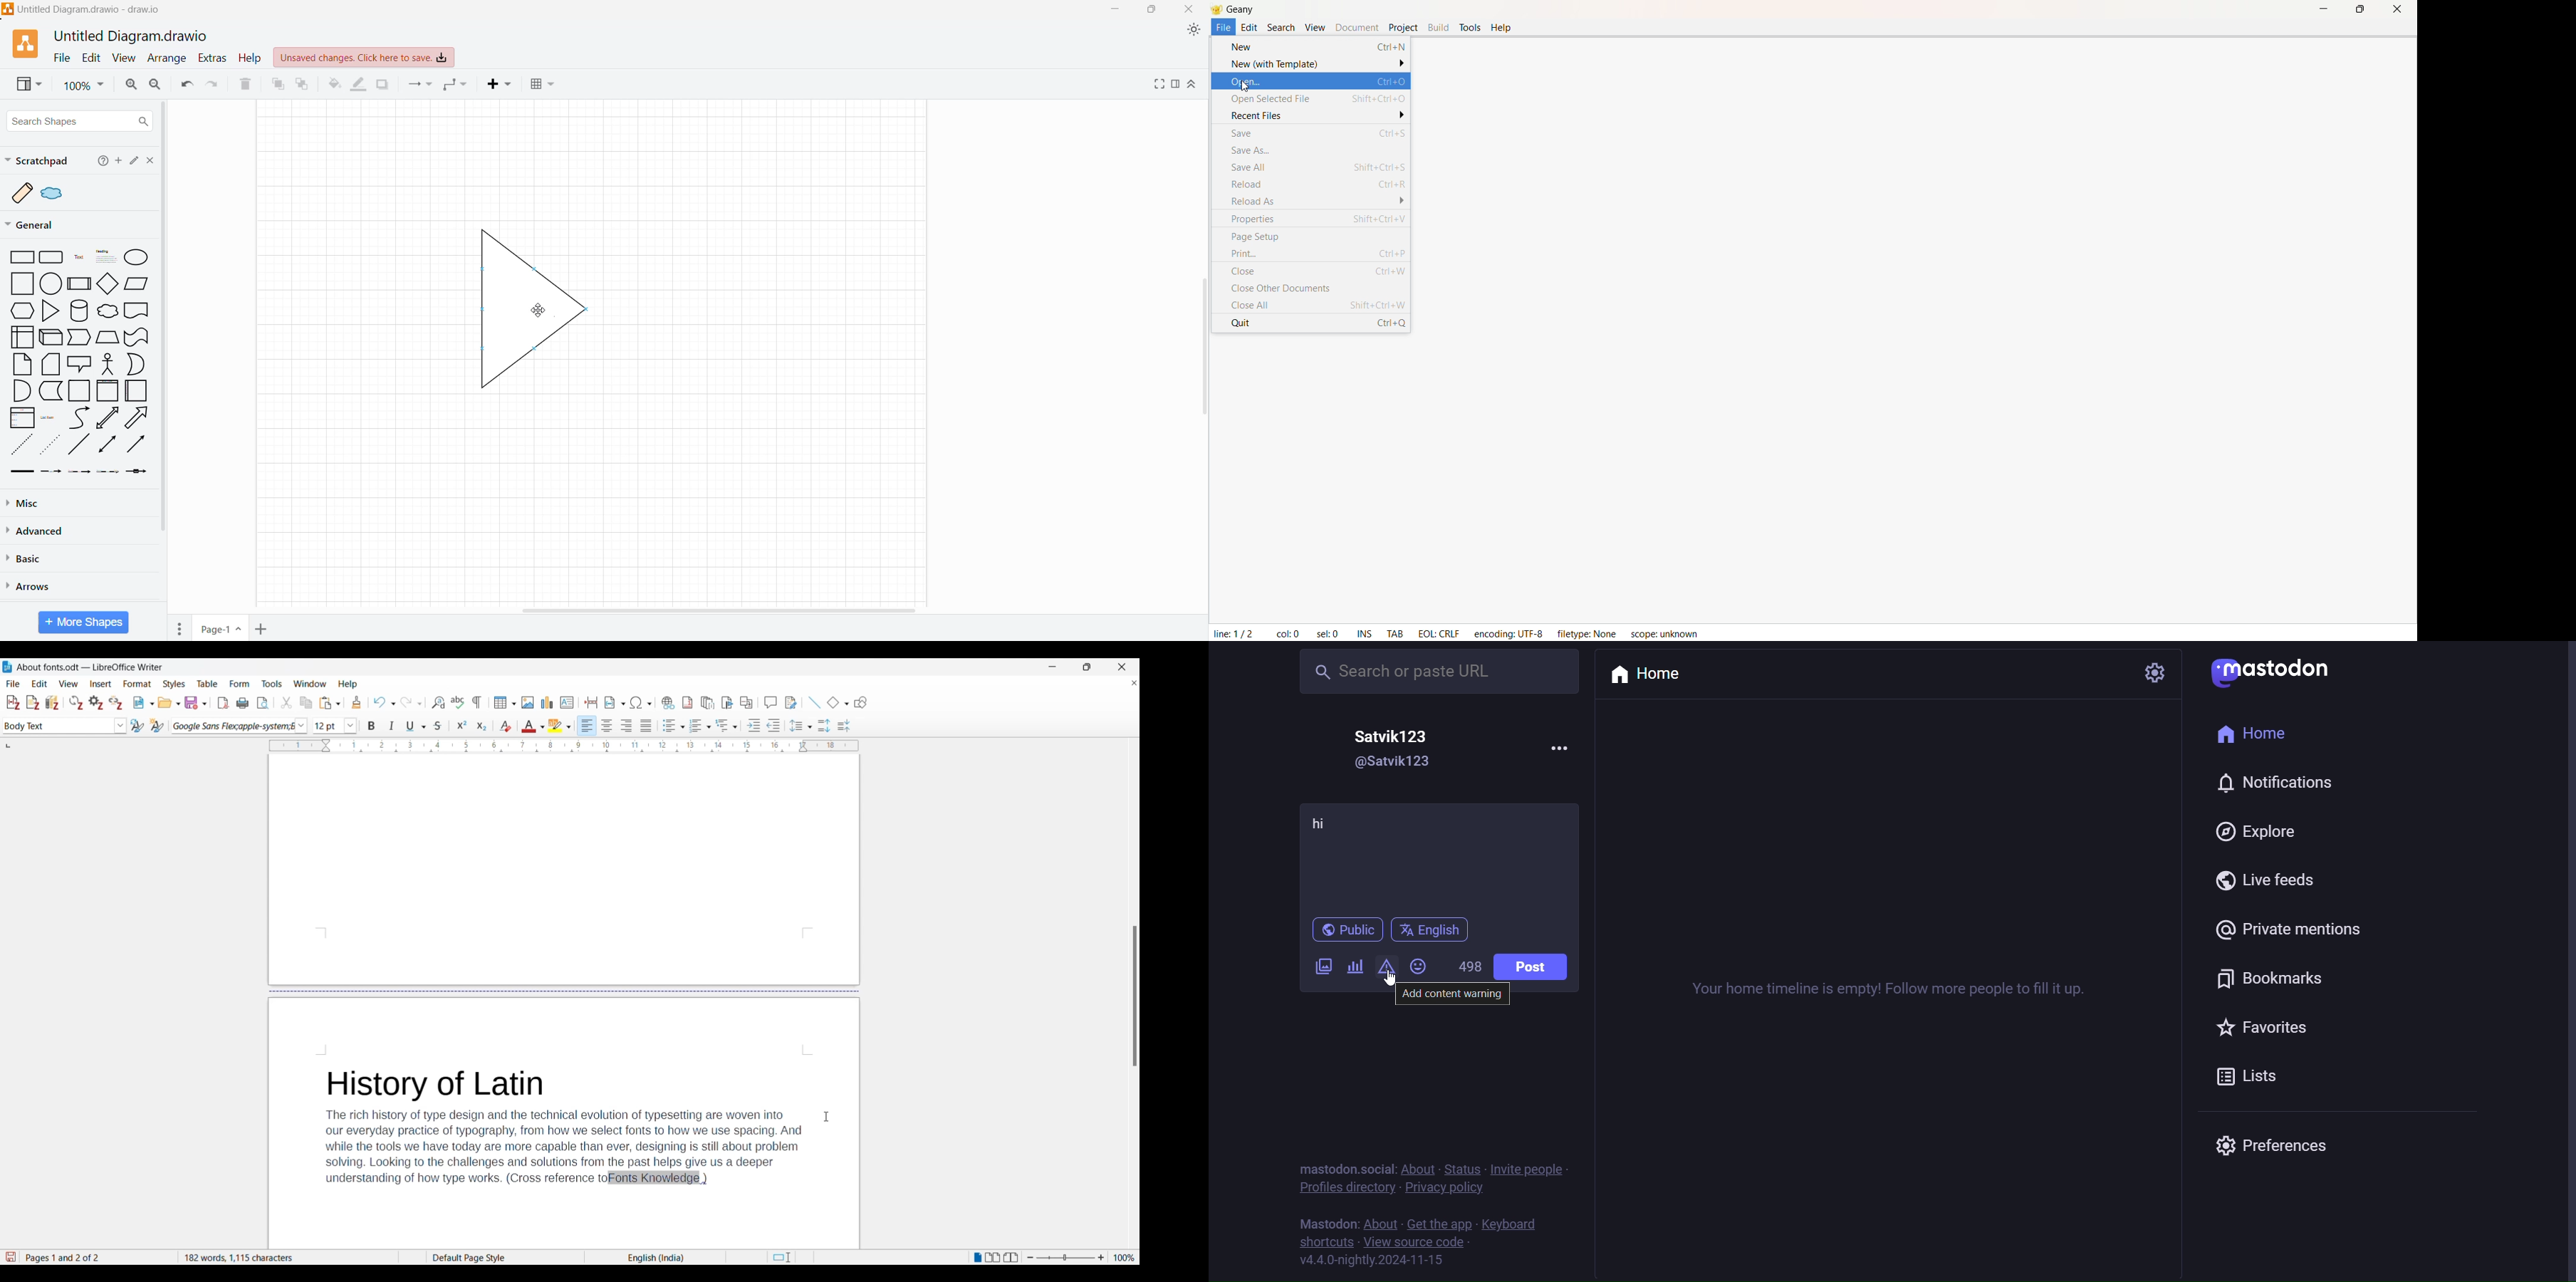 The width and height of the screenshot is (2576, 1288). What do you see at coordinates (306, 703) in the screenshot?
I see `Copy` at bounding box center [306, 703].